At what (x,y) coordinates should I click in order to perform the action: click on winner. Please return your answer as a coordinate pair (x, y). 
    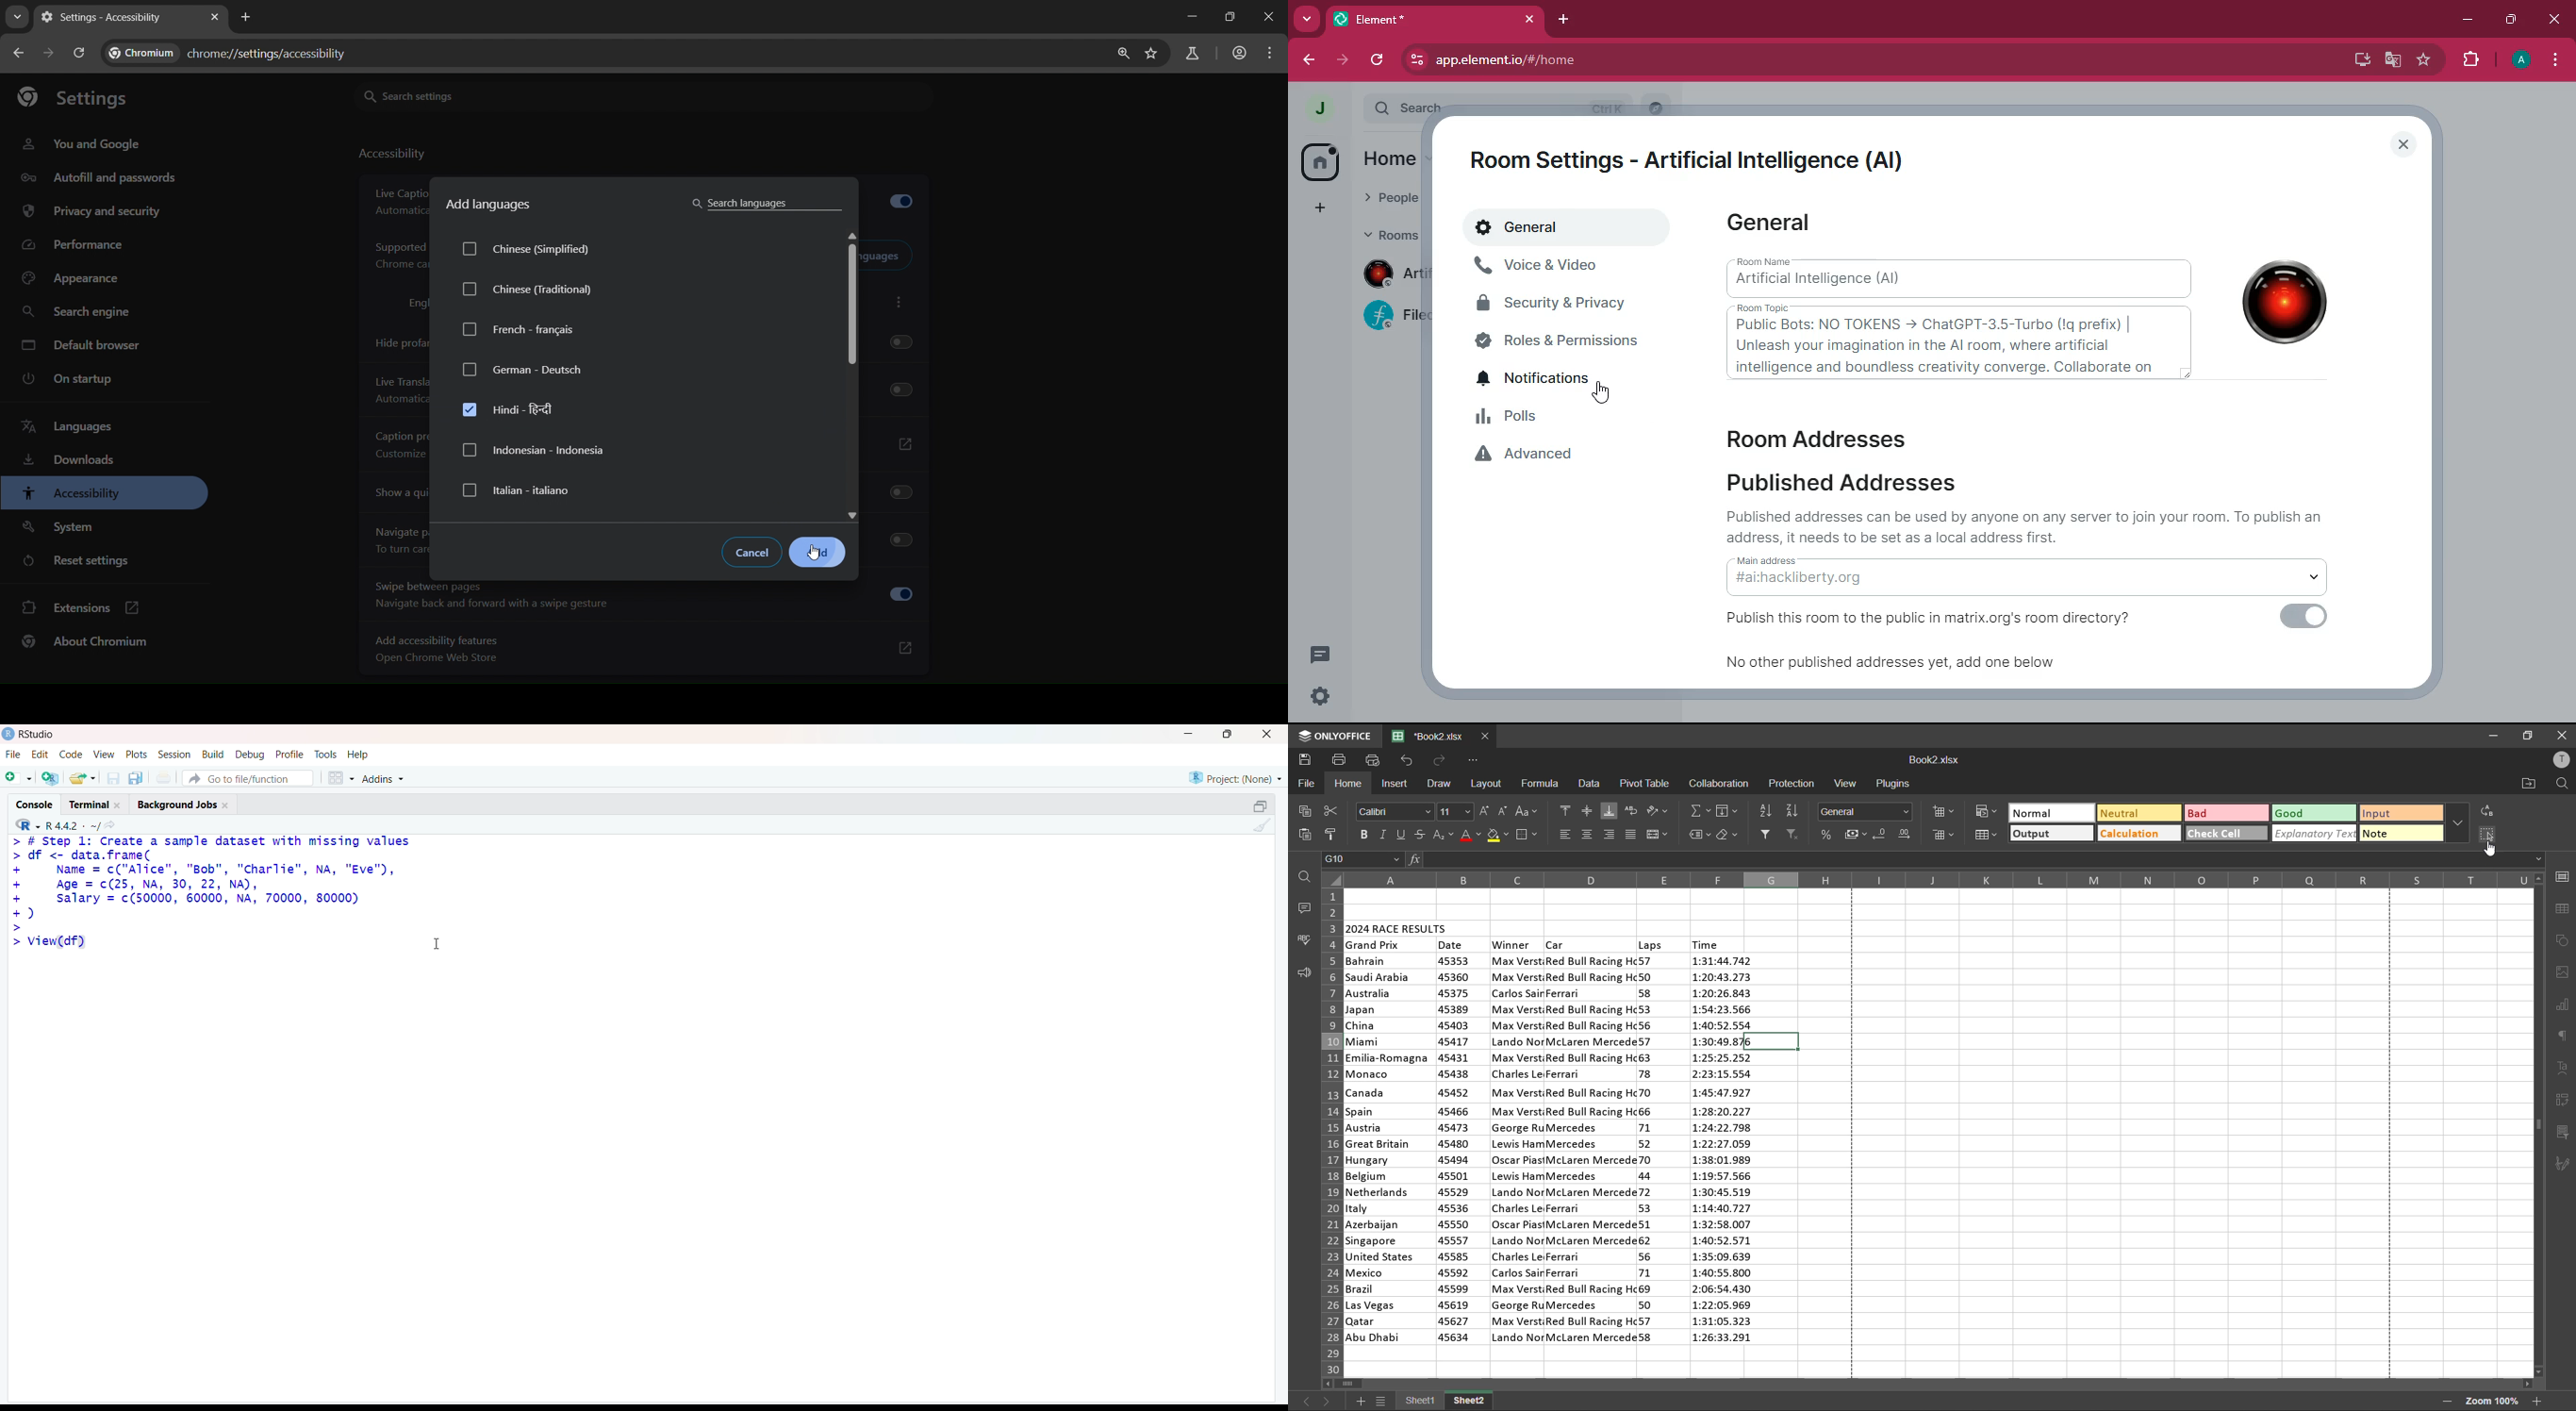
    Looking at the image, I should click on (1513, 945).